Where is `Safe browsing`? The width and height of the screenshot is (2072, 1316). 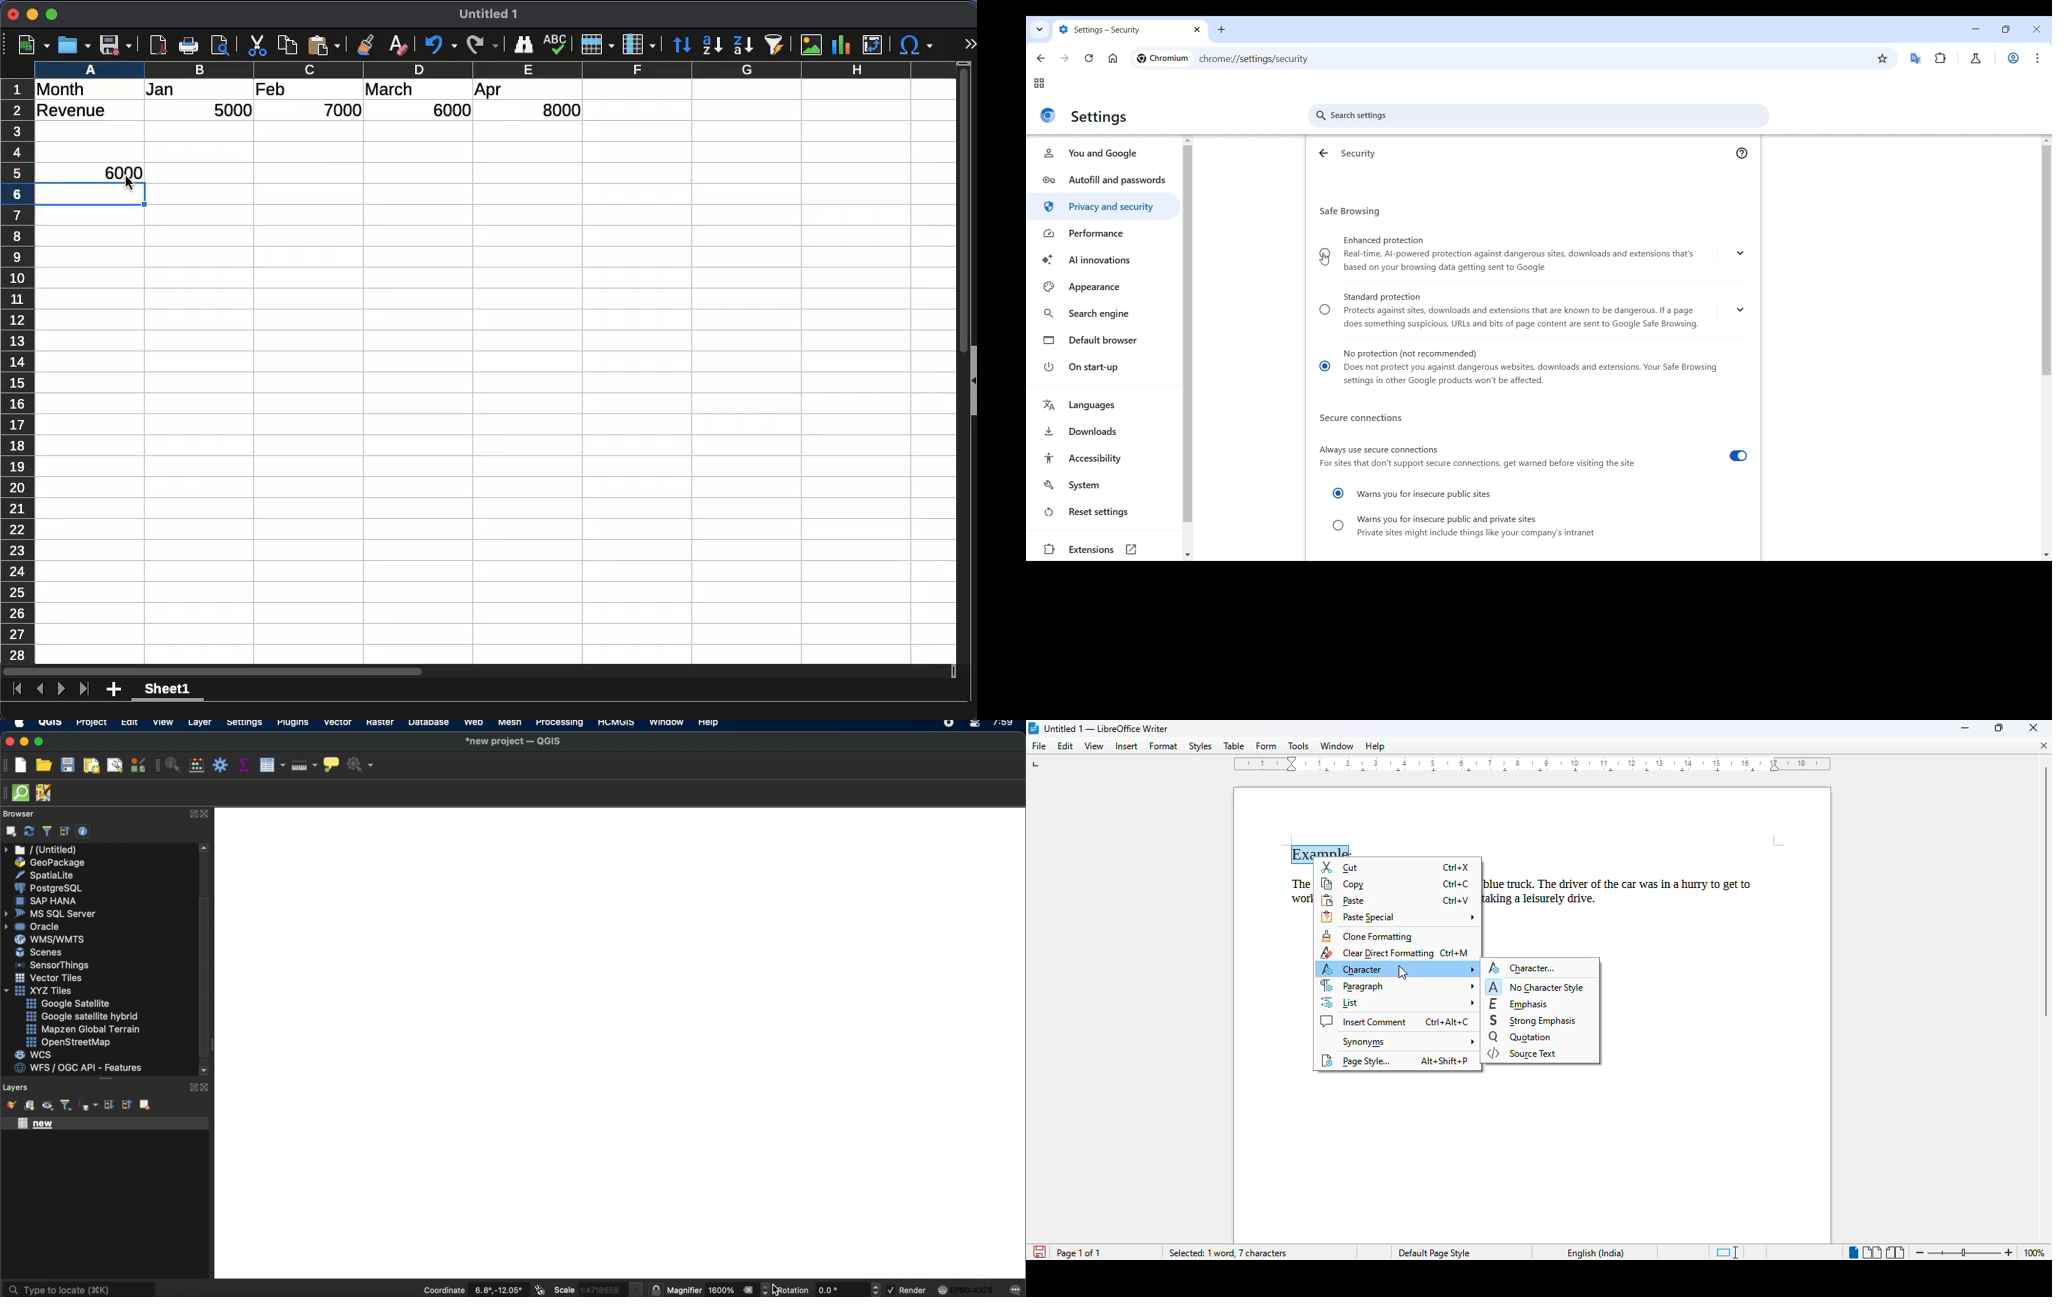 Safe browsing is located at coordinates (1350, 211).